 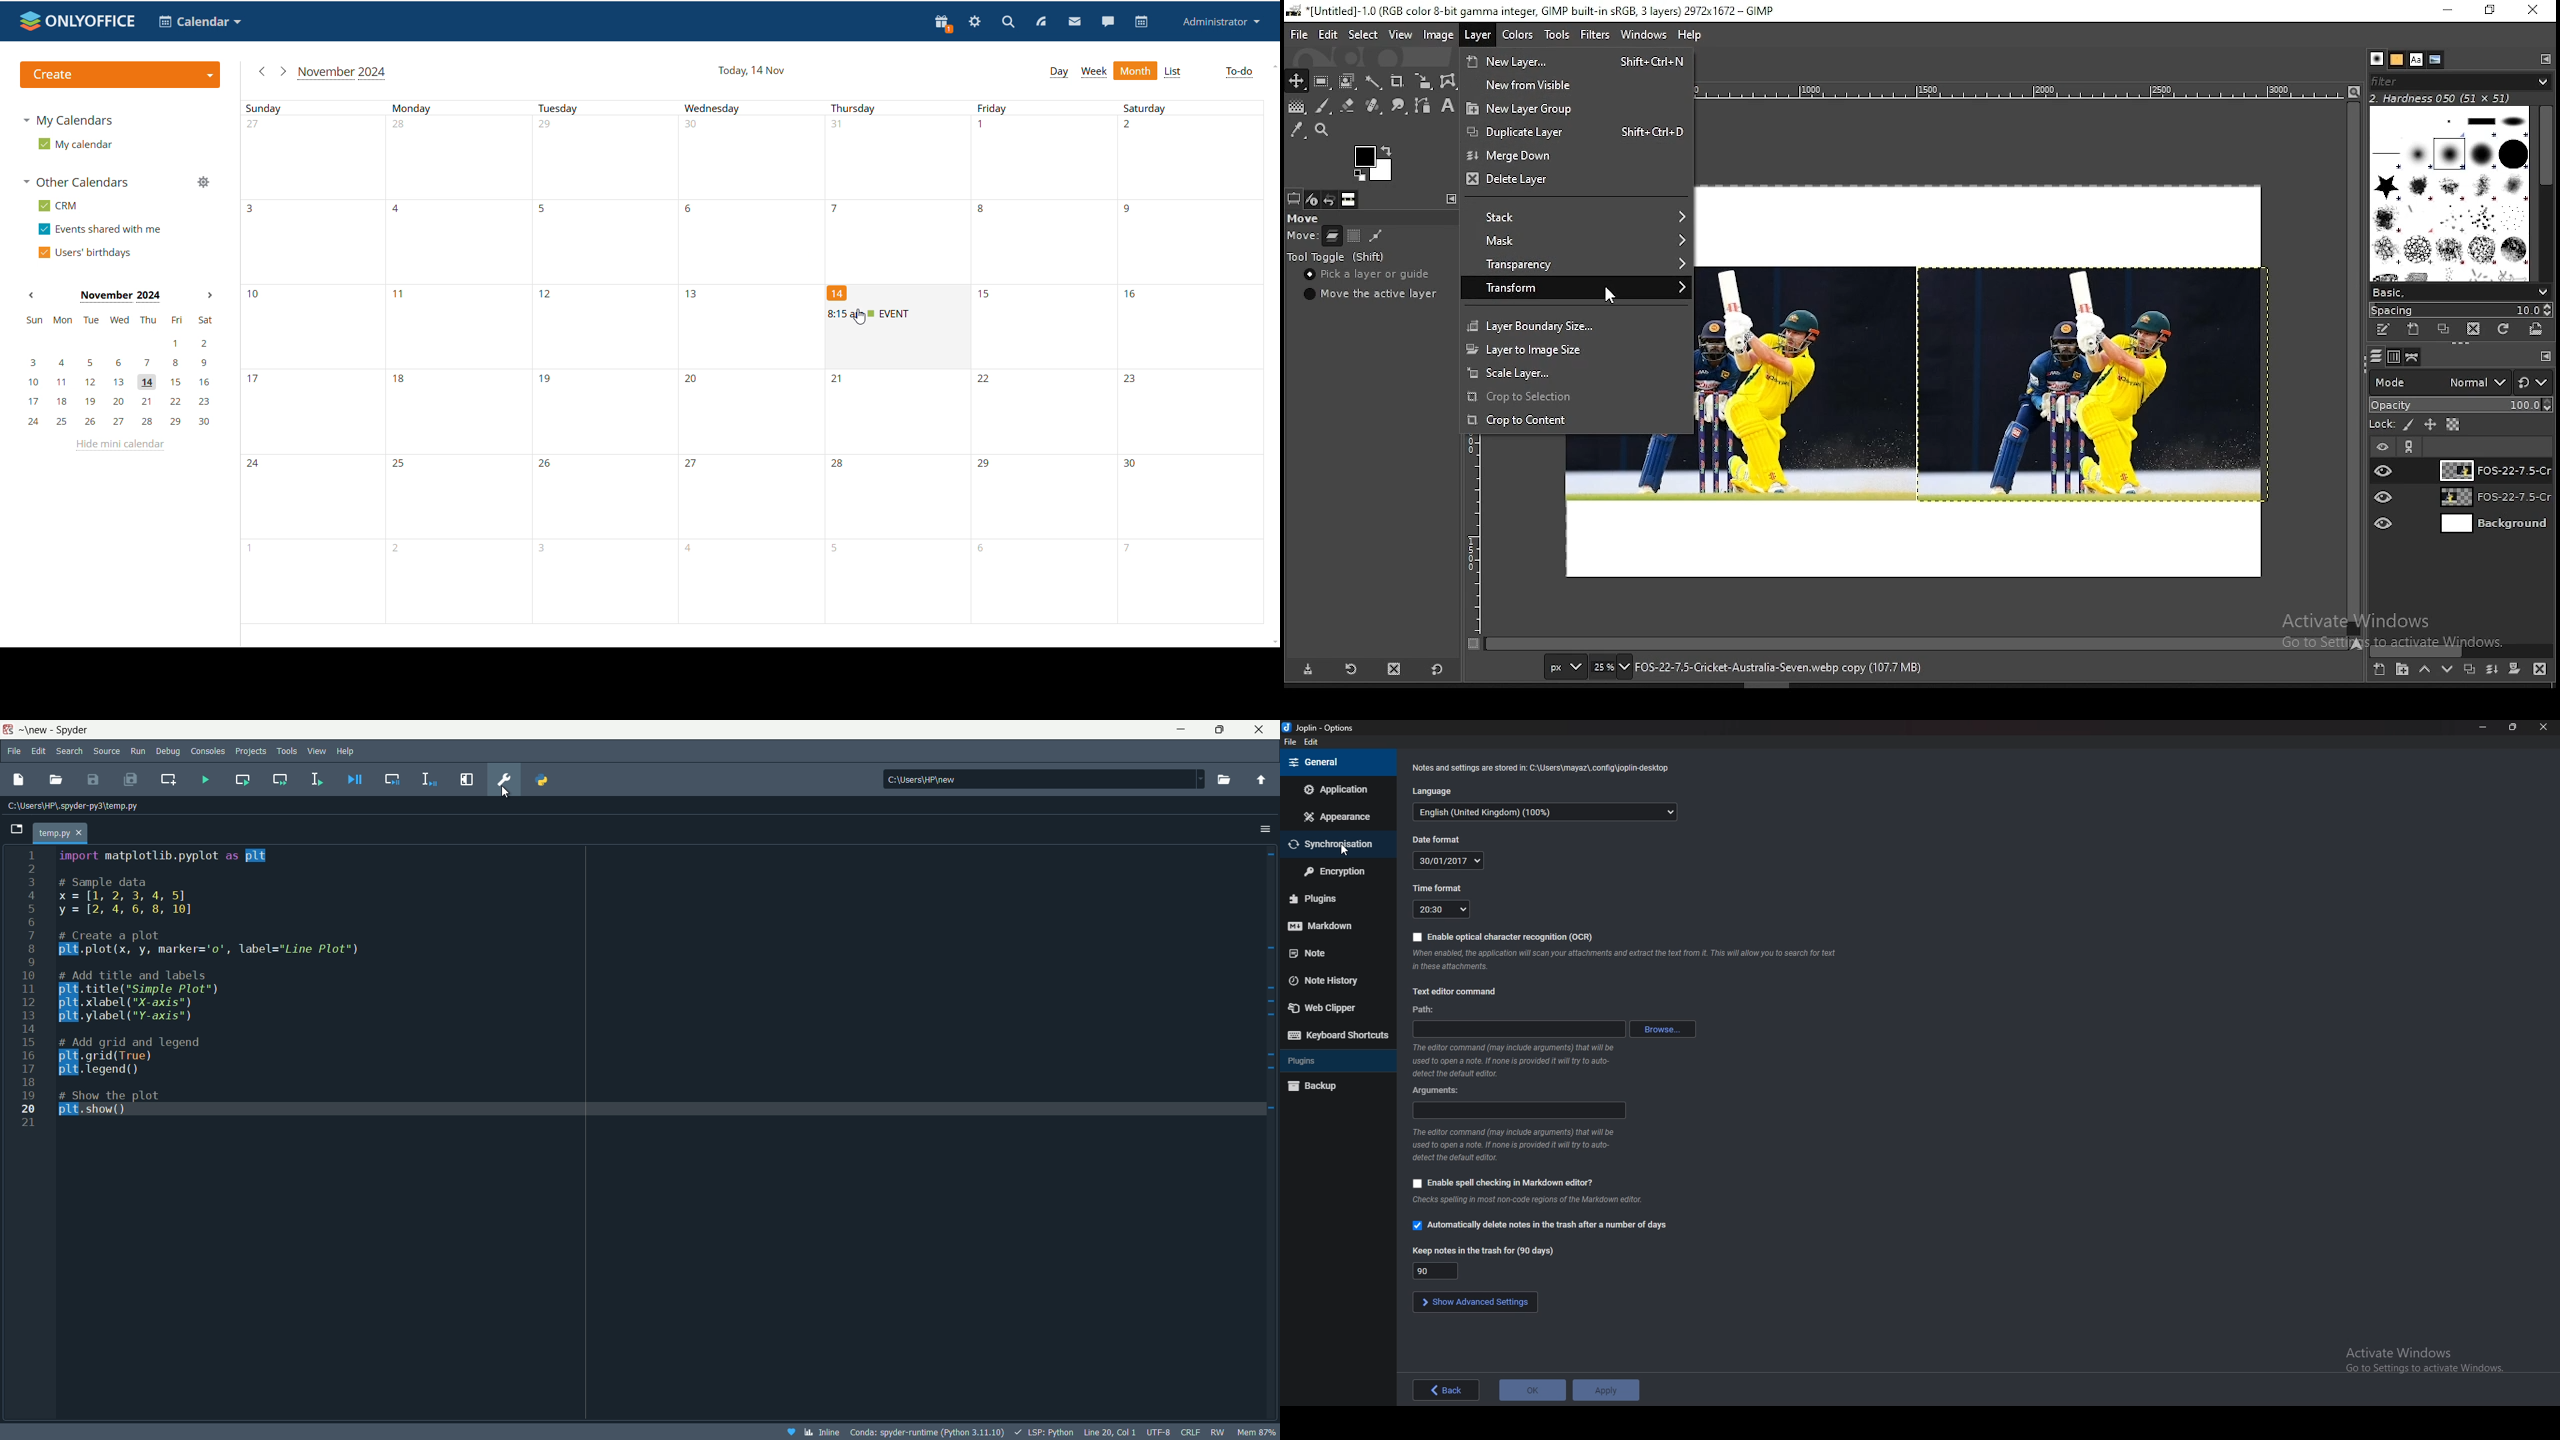 I want to click on run, so click(x=138, y=752).